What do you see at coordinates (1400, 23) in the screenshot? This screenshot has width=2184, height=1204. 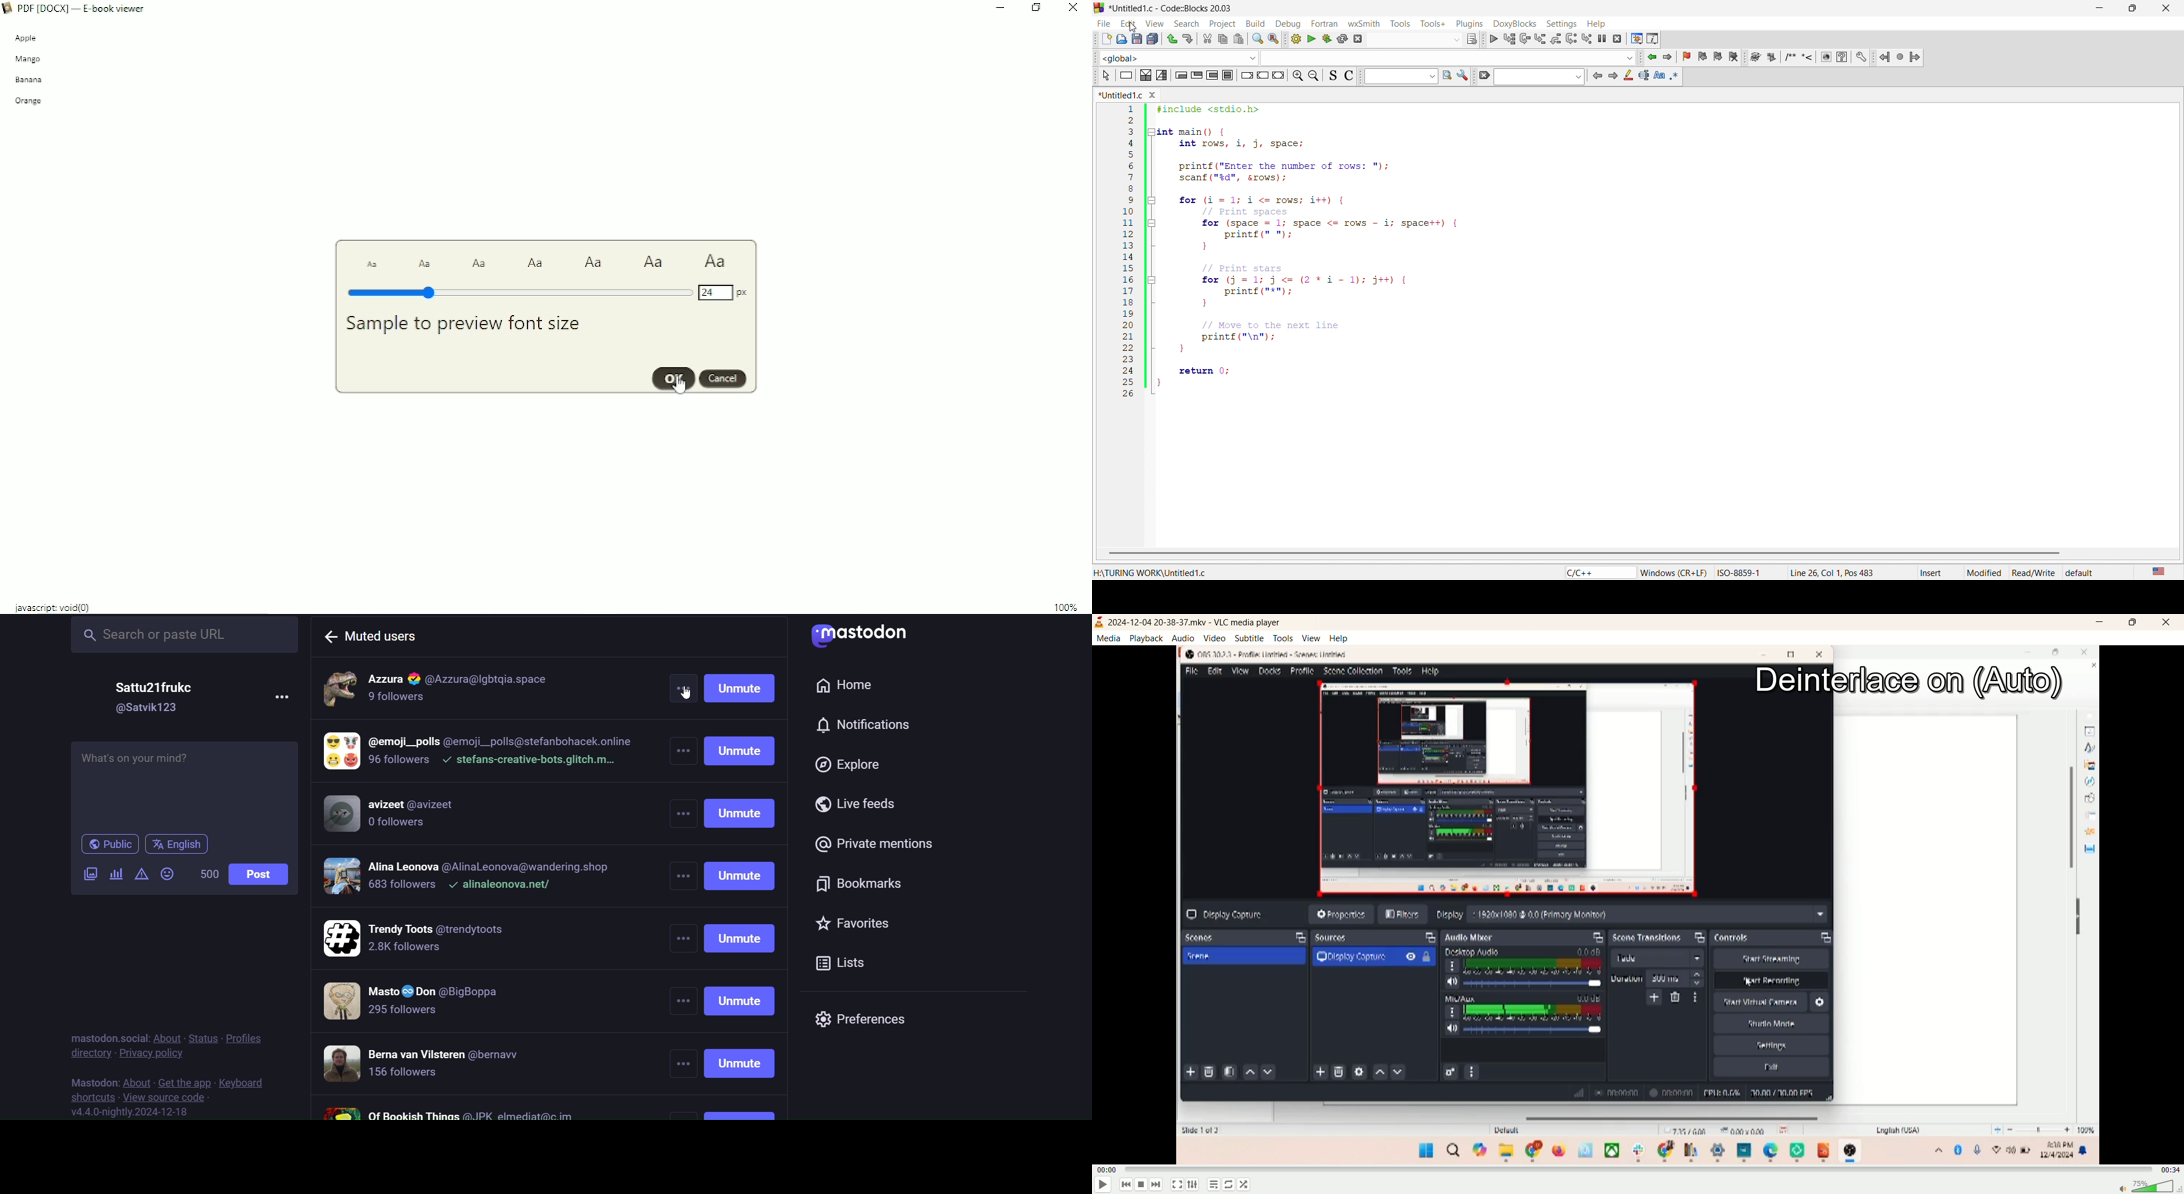 I see `tools` at bounding box center [1400, 23].